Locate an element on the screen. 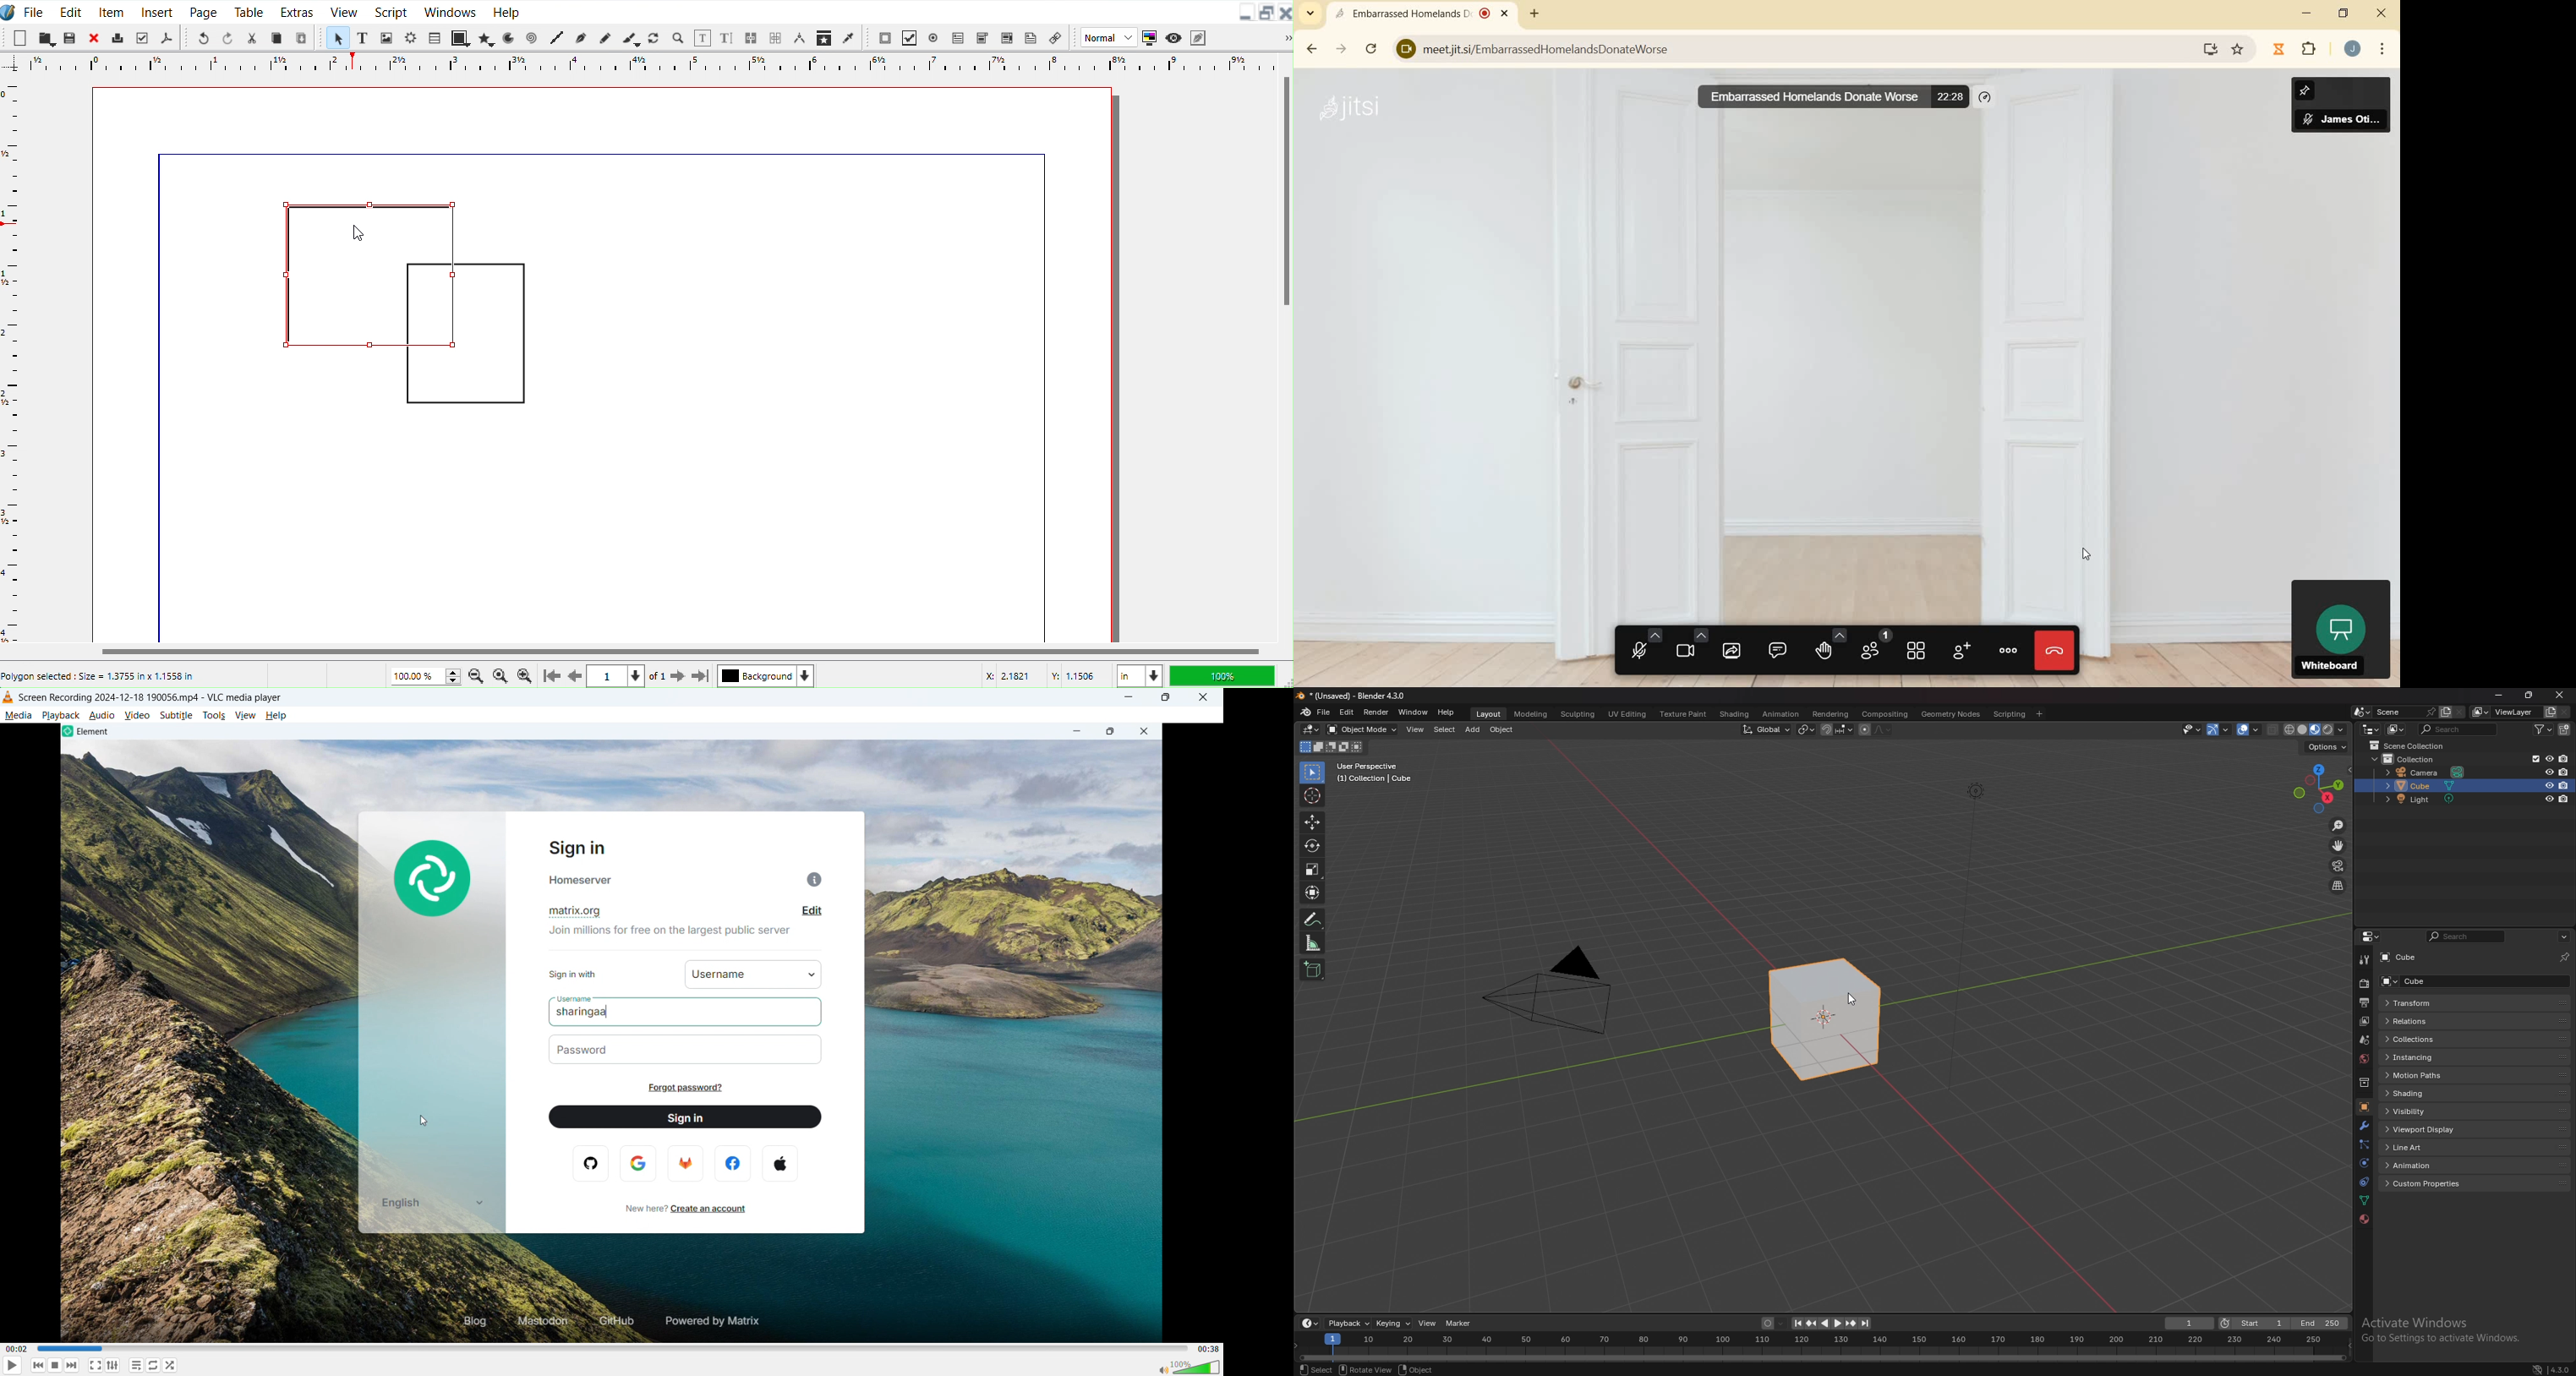 This screenshot has width=2576, height=1400. start frame is located at coordinates (2254, 1323).